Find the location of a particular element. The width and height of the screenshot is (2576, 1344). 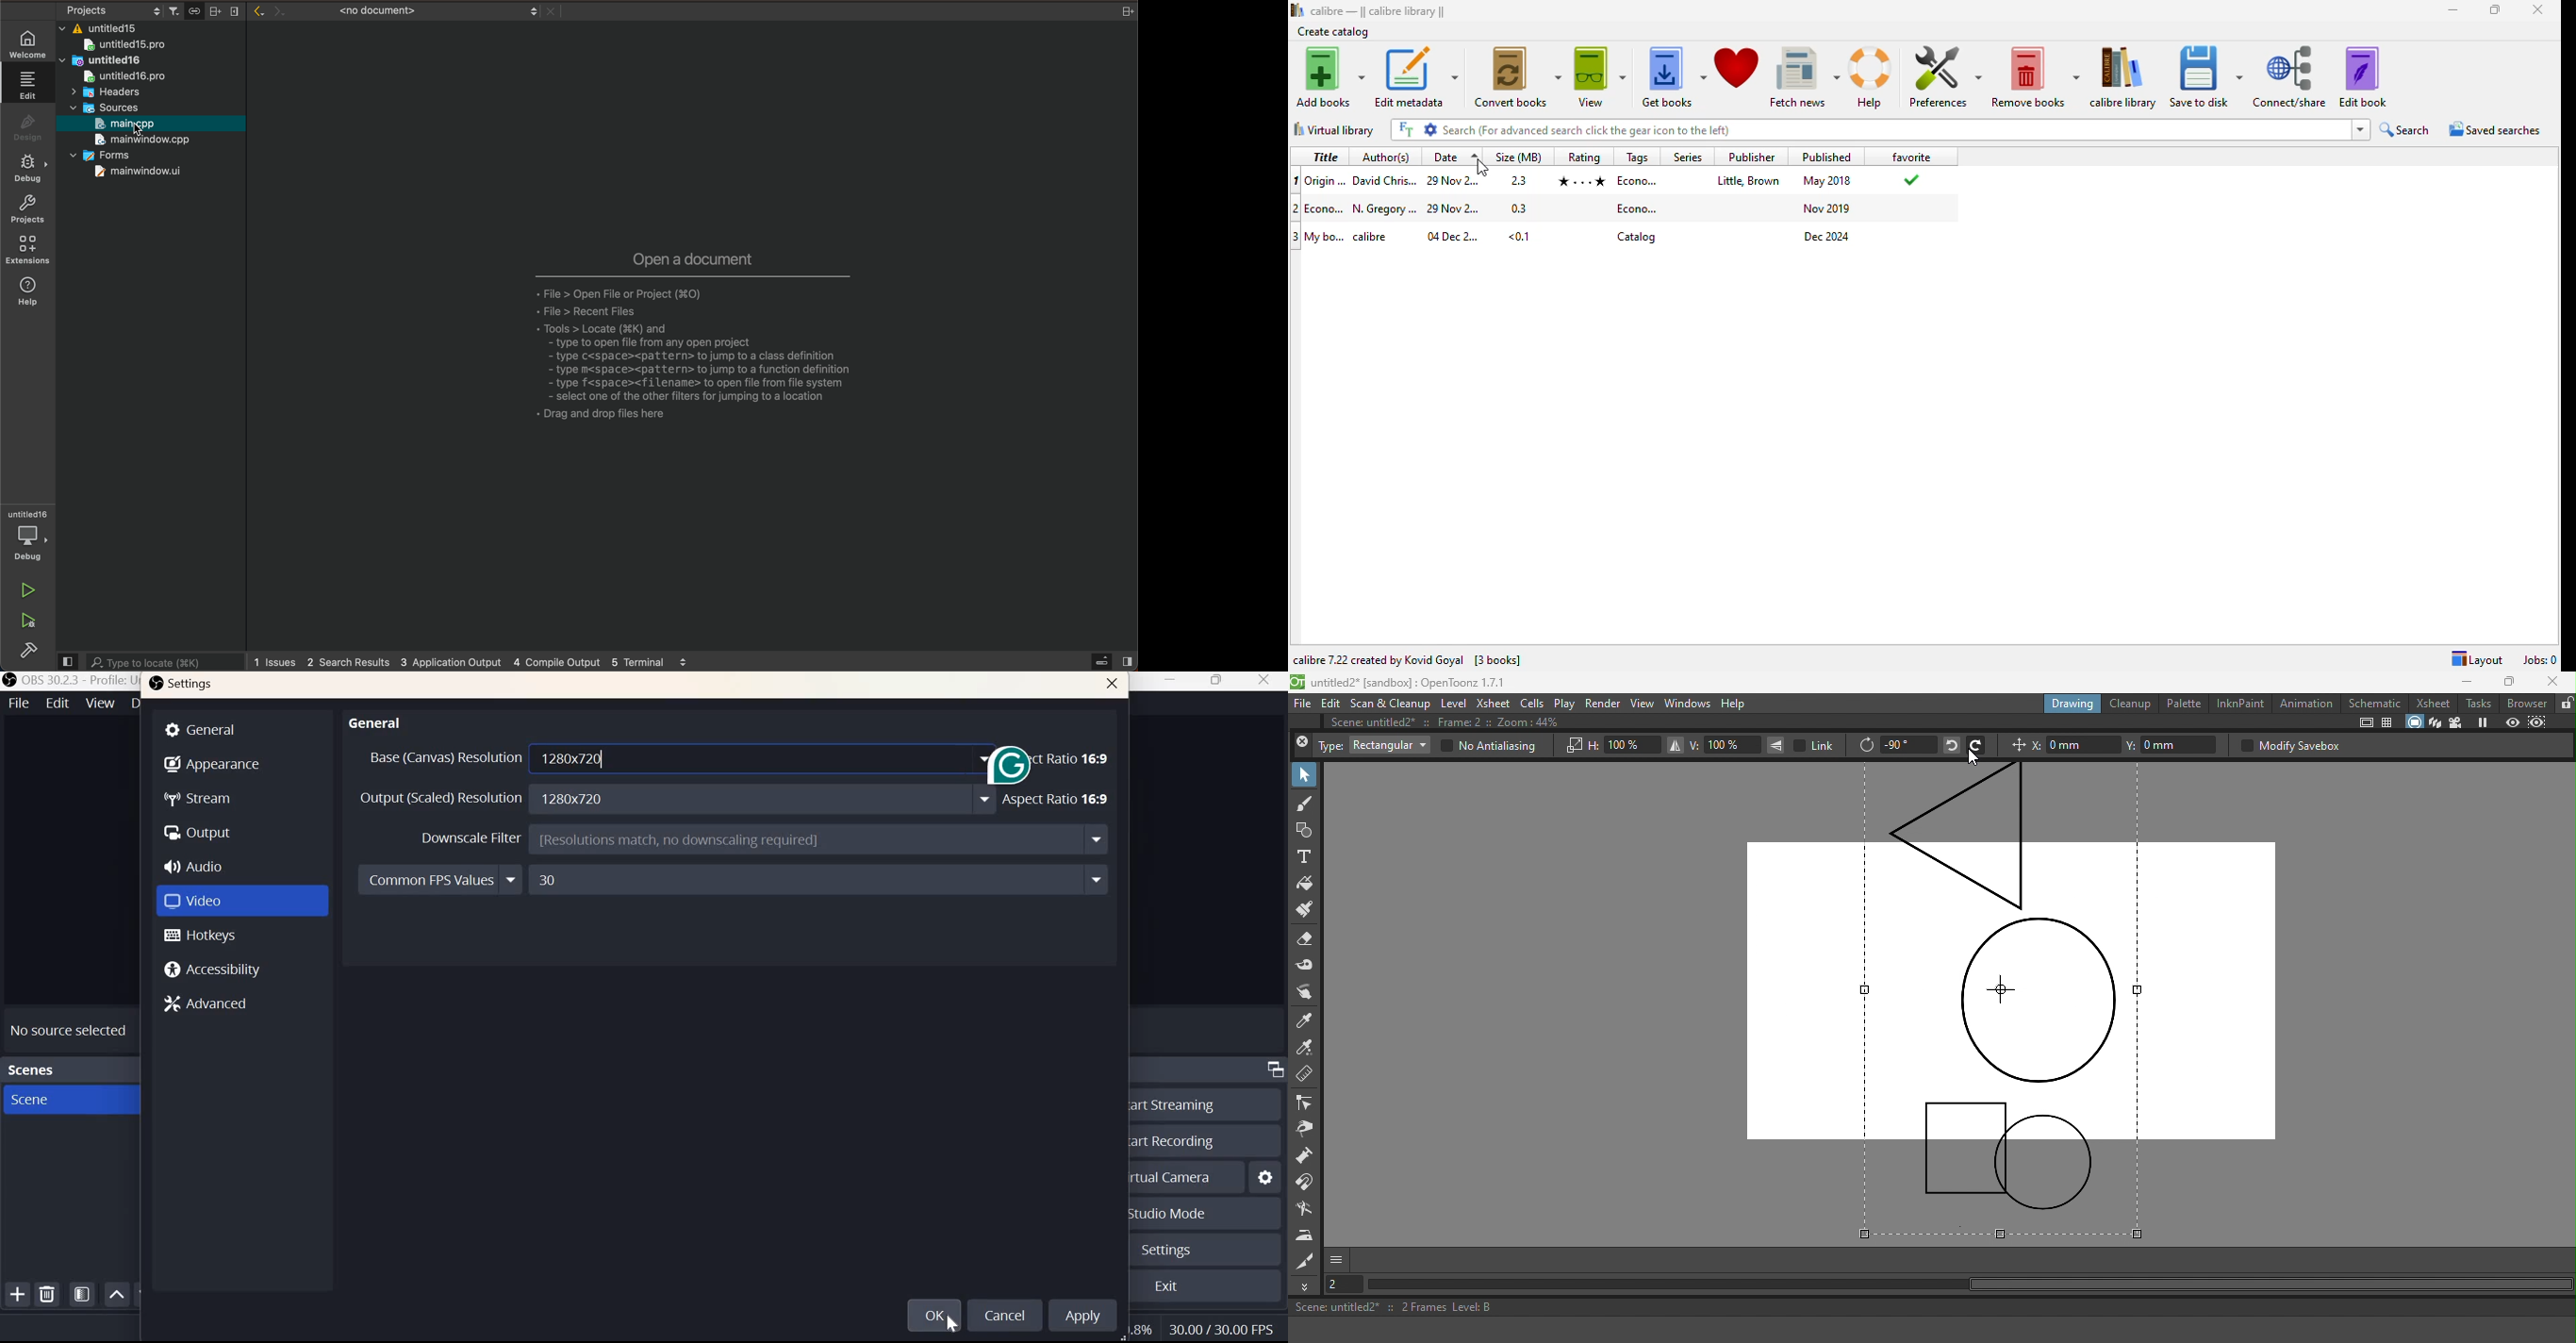

5 terminal is located at coordinates (662, 662).